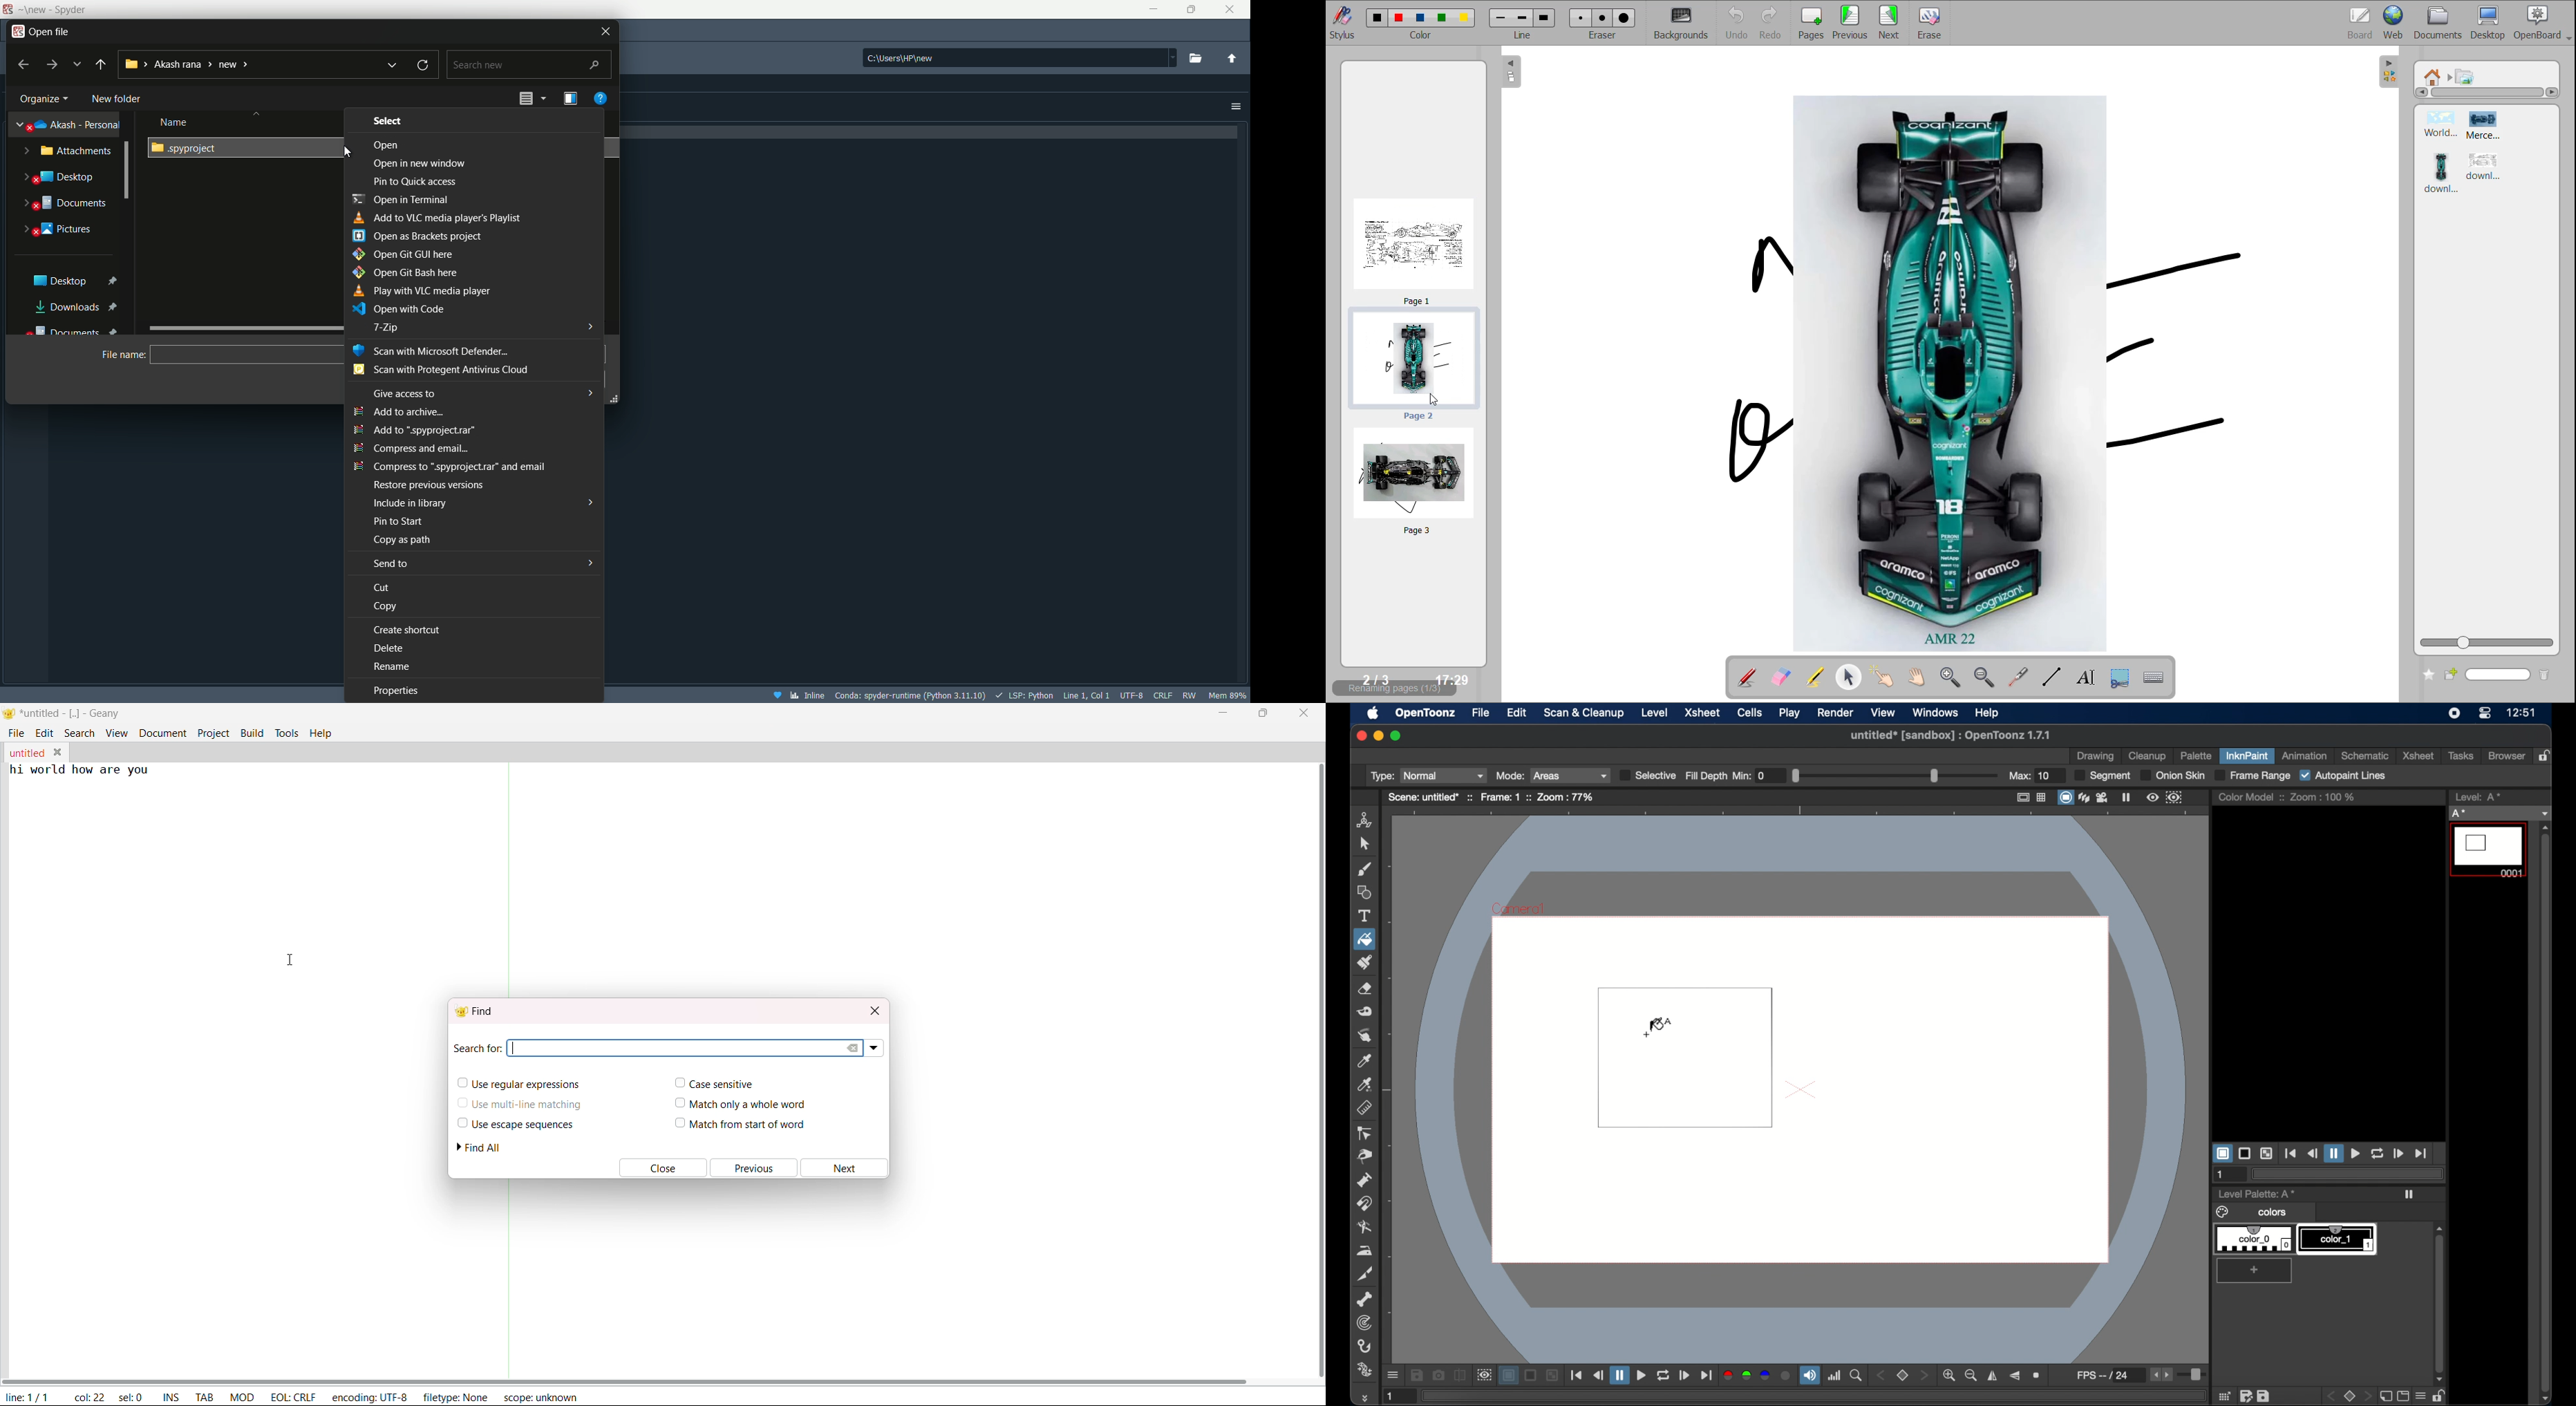 The height and width of the screenshot is (1428, 2576). I want to click on Open as Brackets project, so click(423, 236).